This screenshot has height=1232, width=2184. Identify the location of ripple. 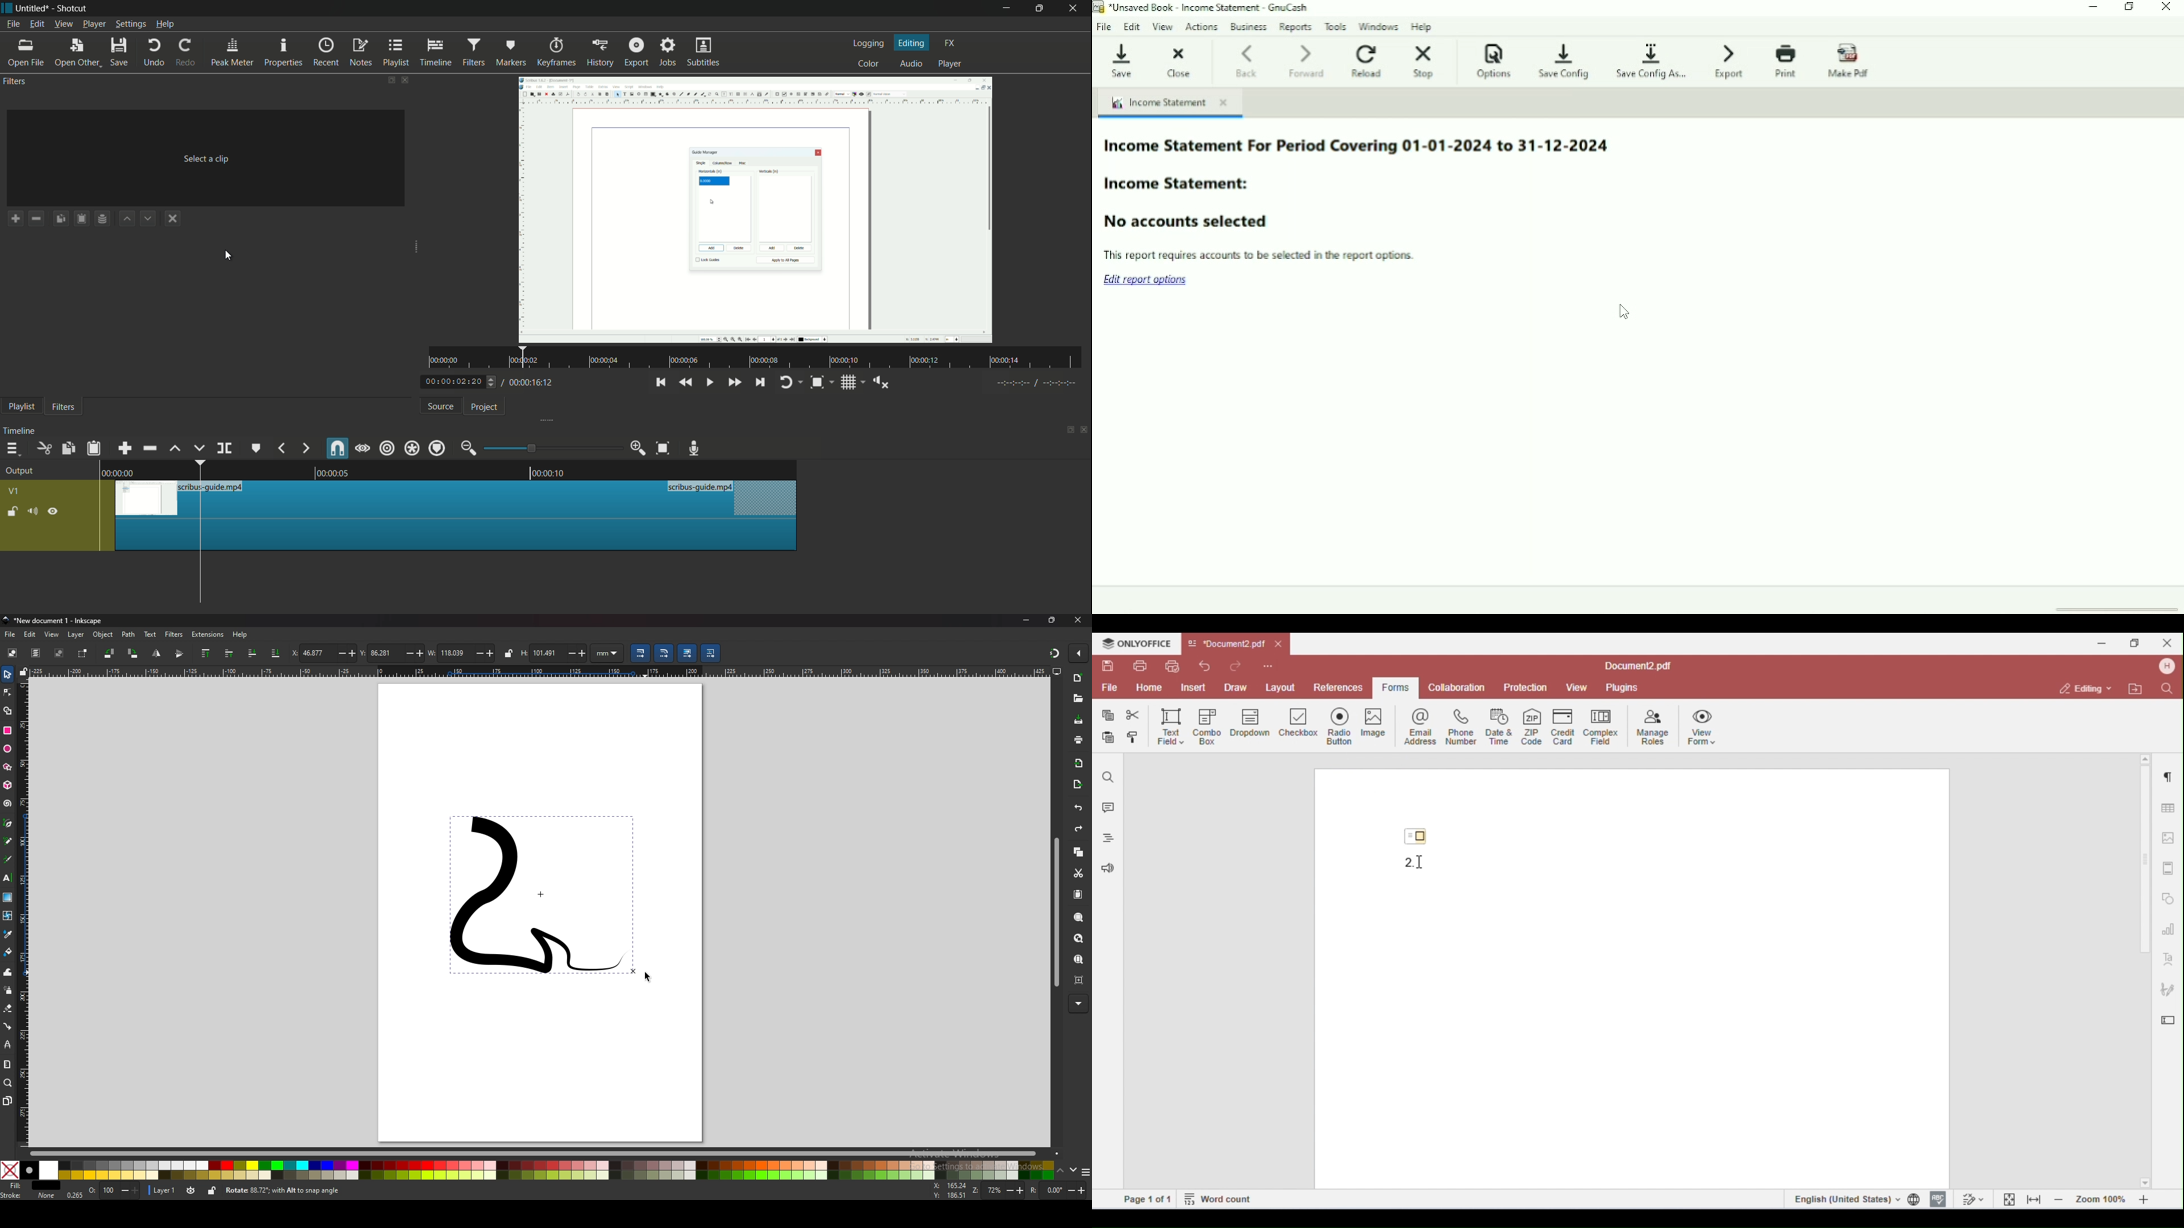
(386, 447).